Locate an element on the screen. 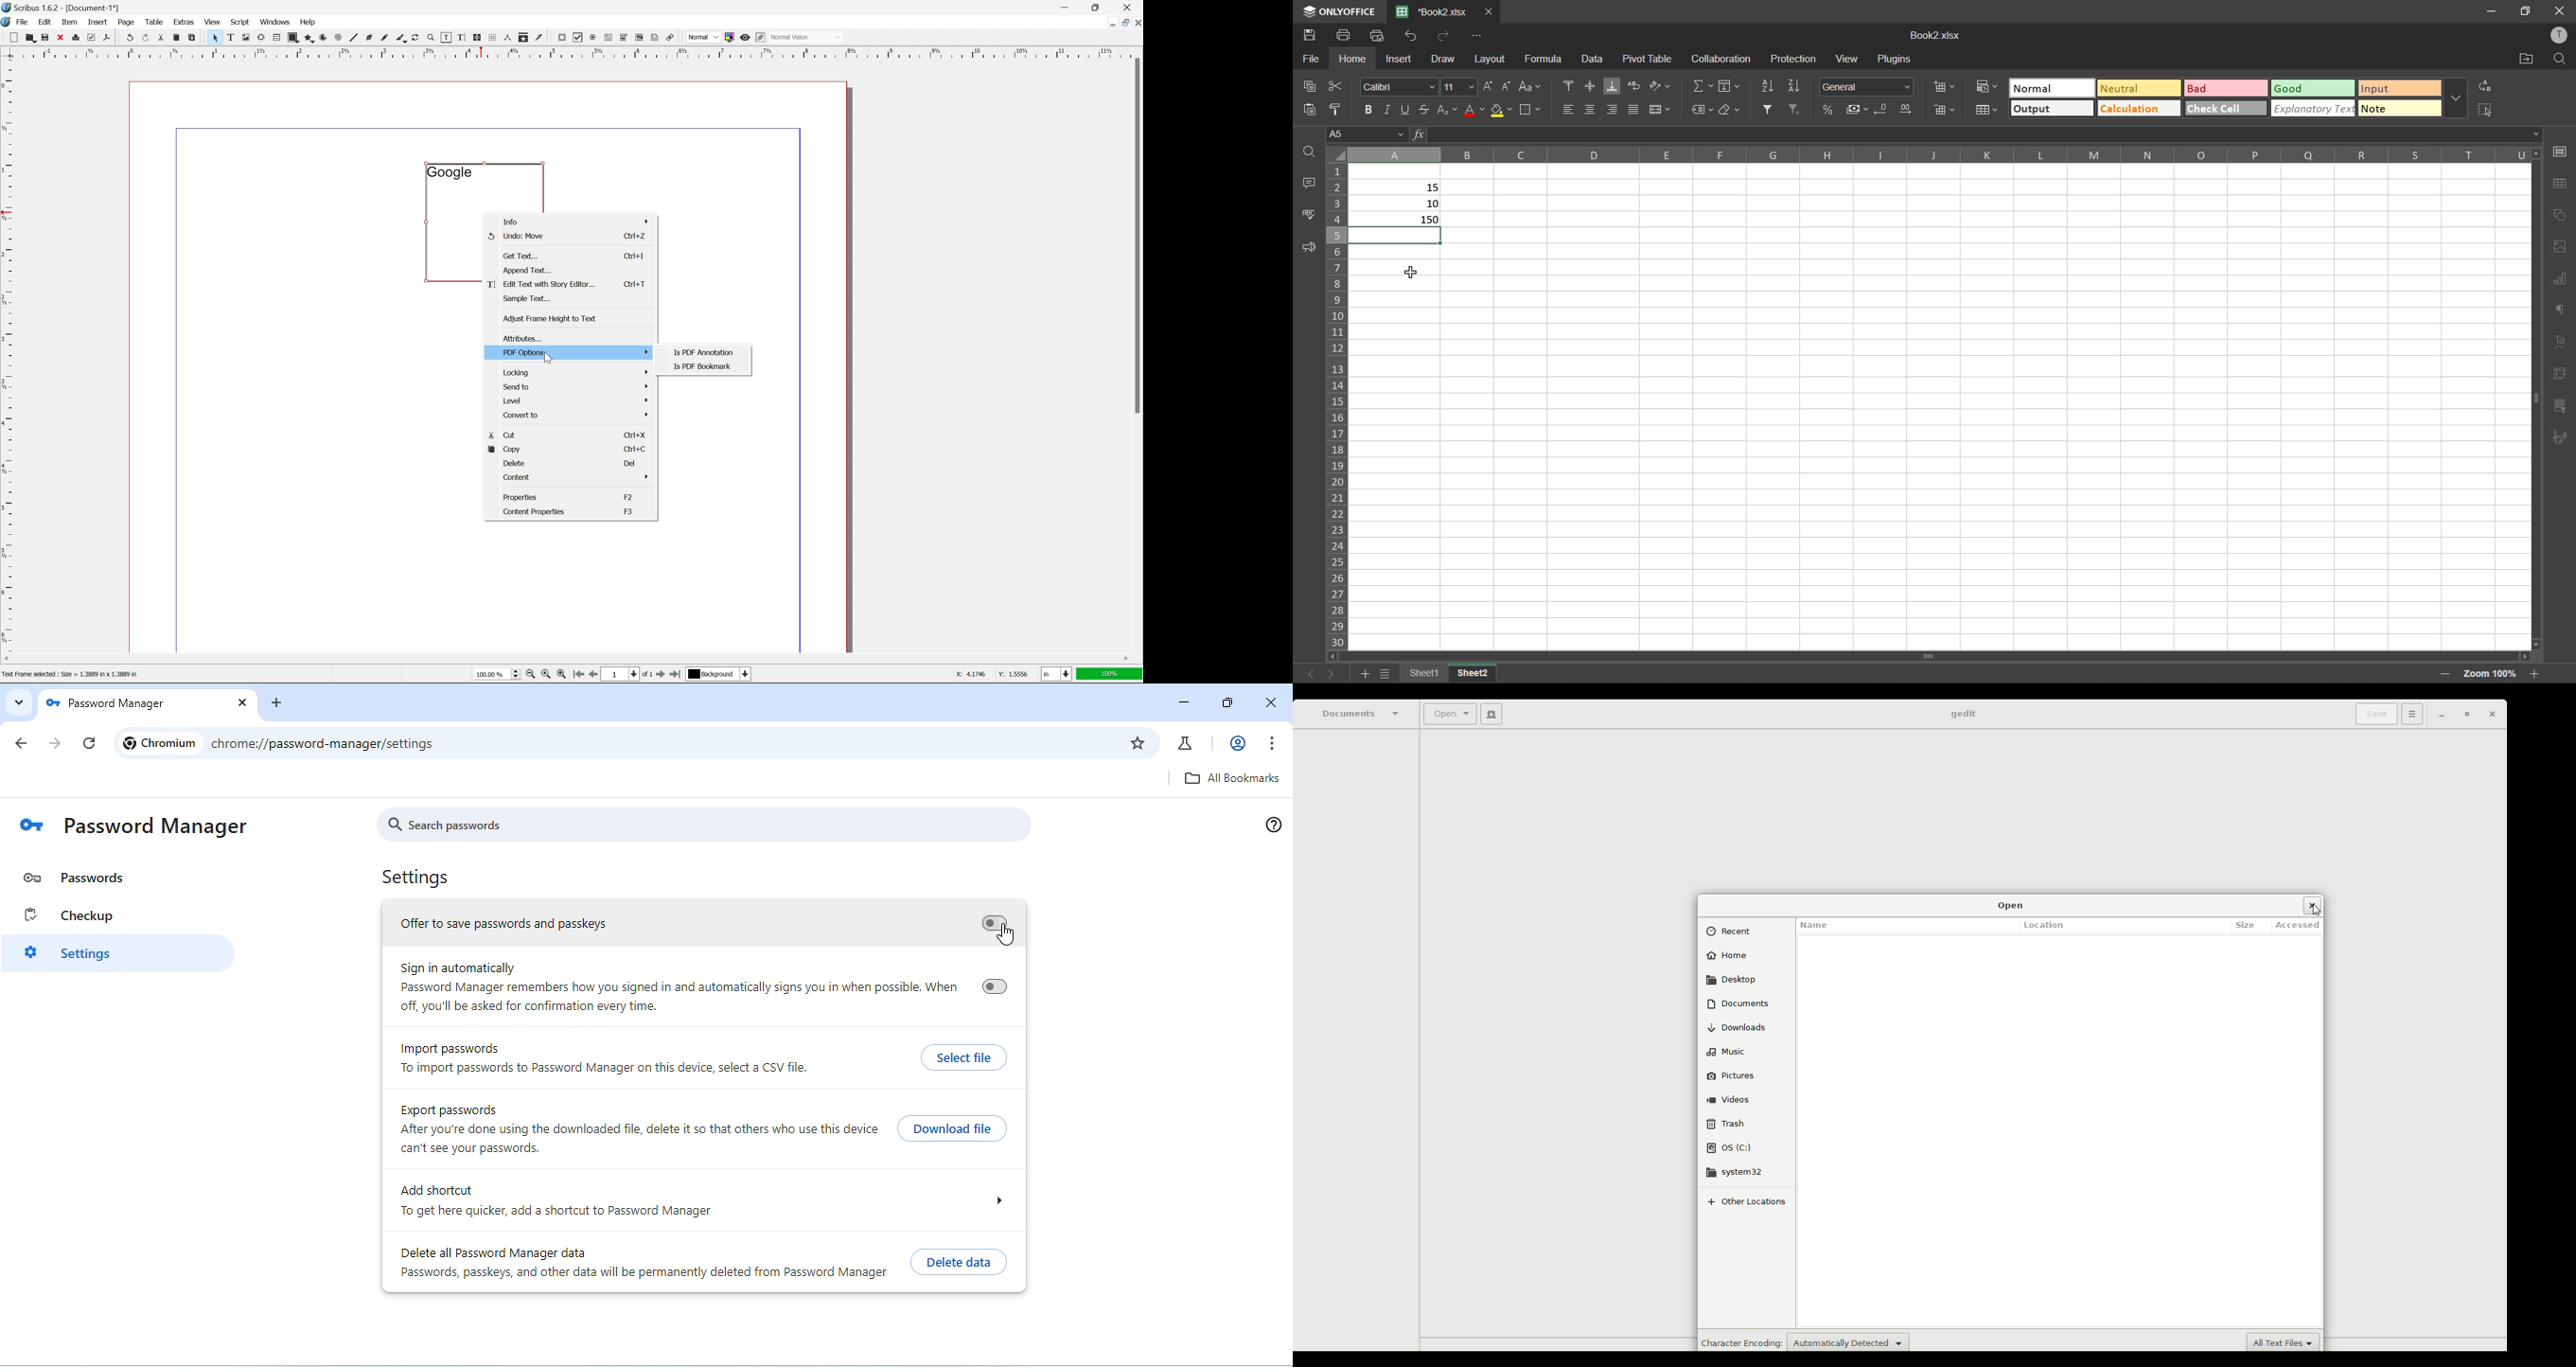 This screenshot has height=1372, width=2576. cut is located at coordinates (504, 436).